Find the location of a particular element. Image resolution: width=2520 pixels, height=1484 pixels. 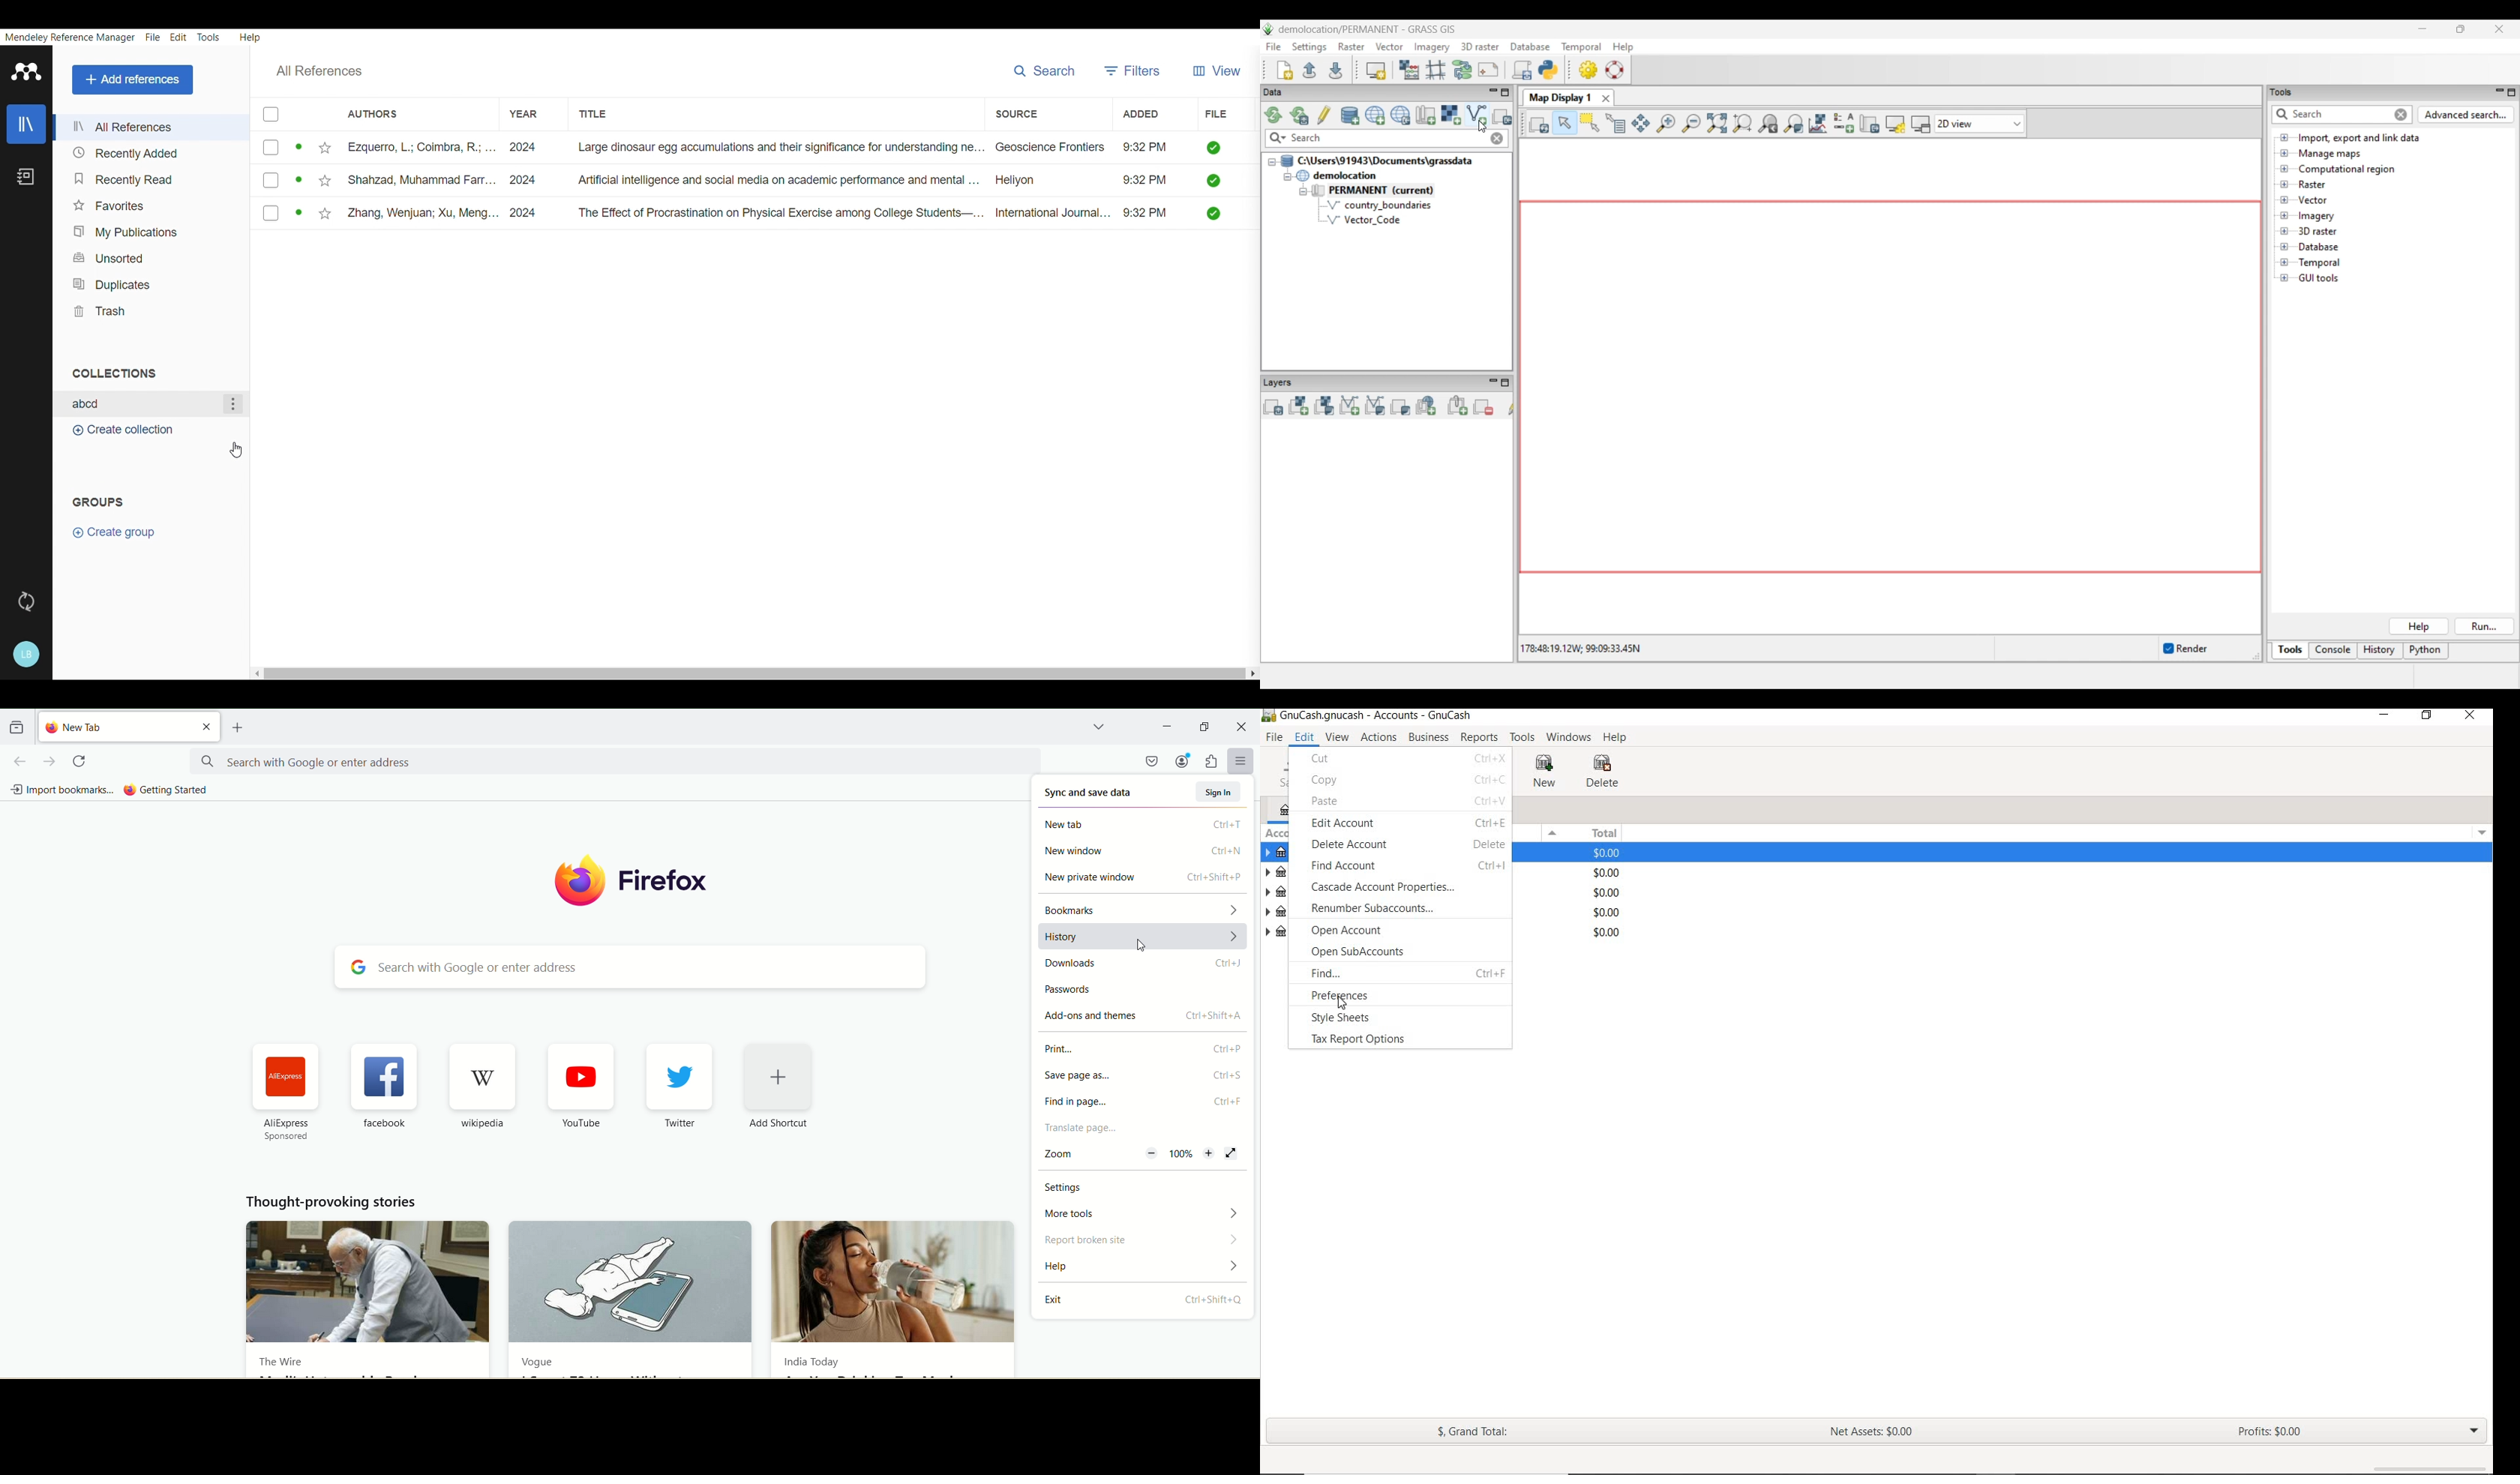

checkbox is located at coordinates (284, 213).